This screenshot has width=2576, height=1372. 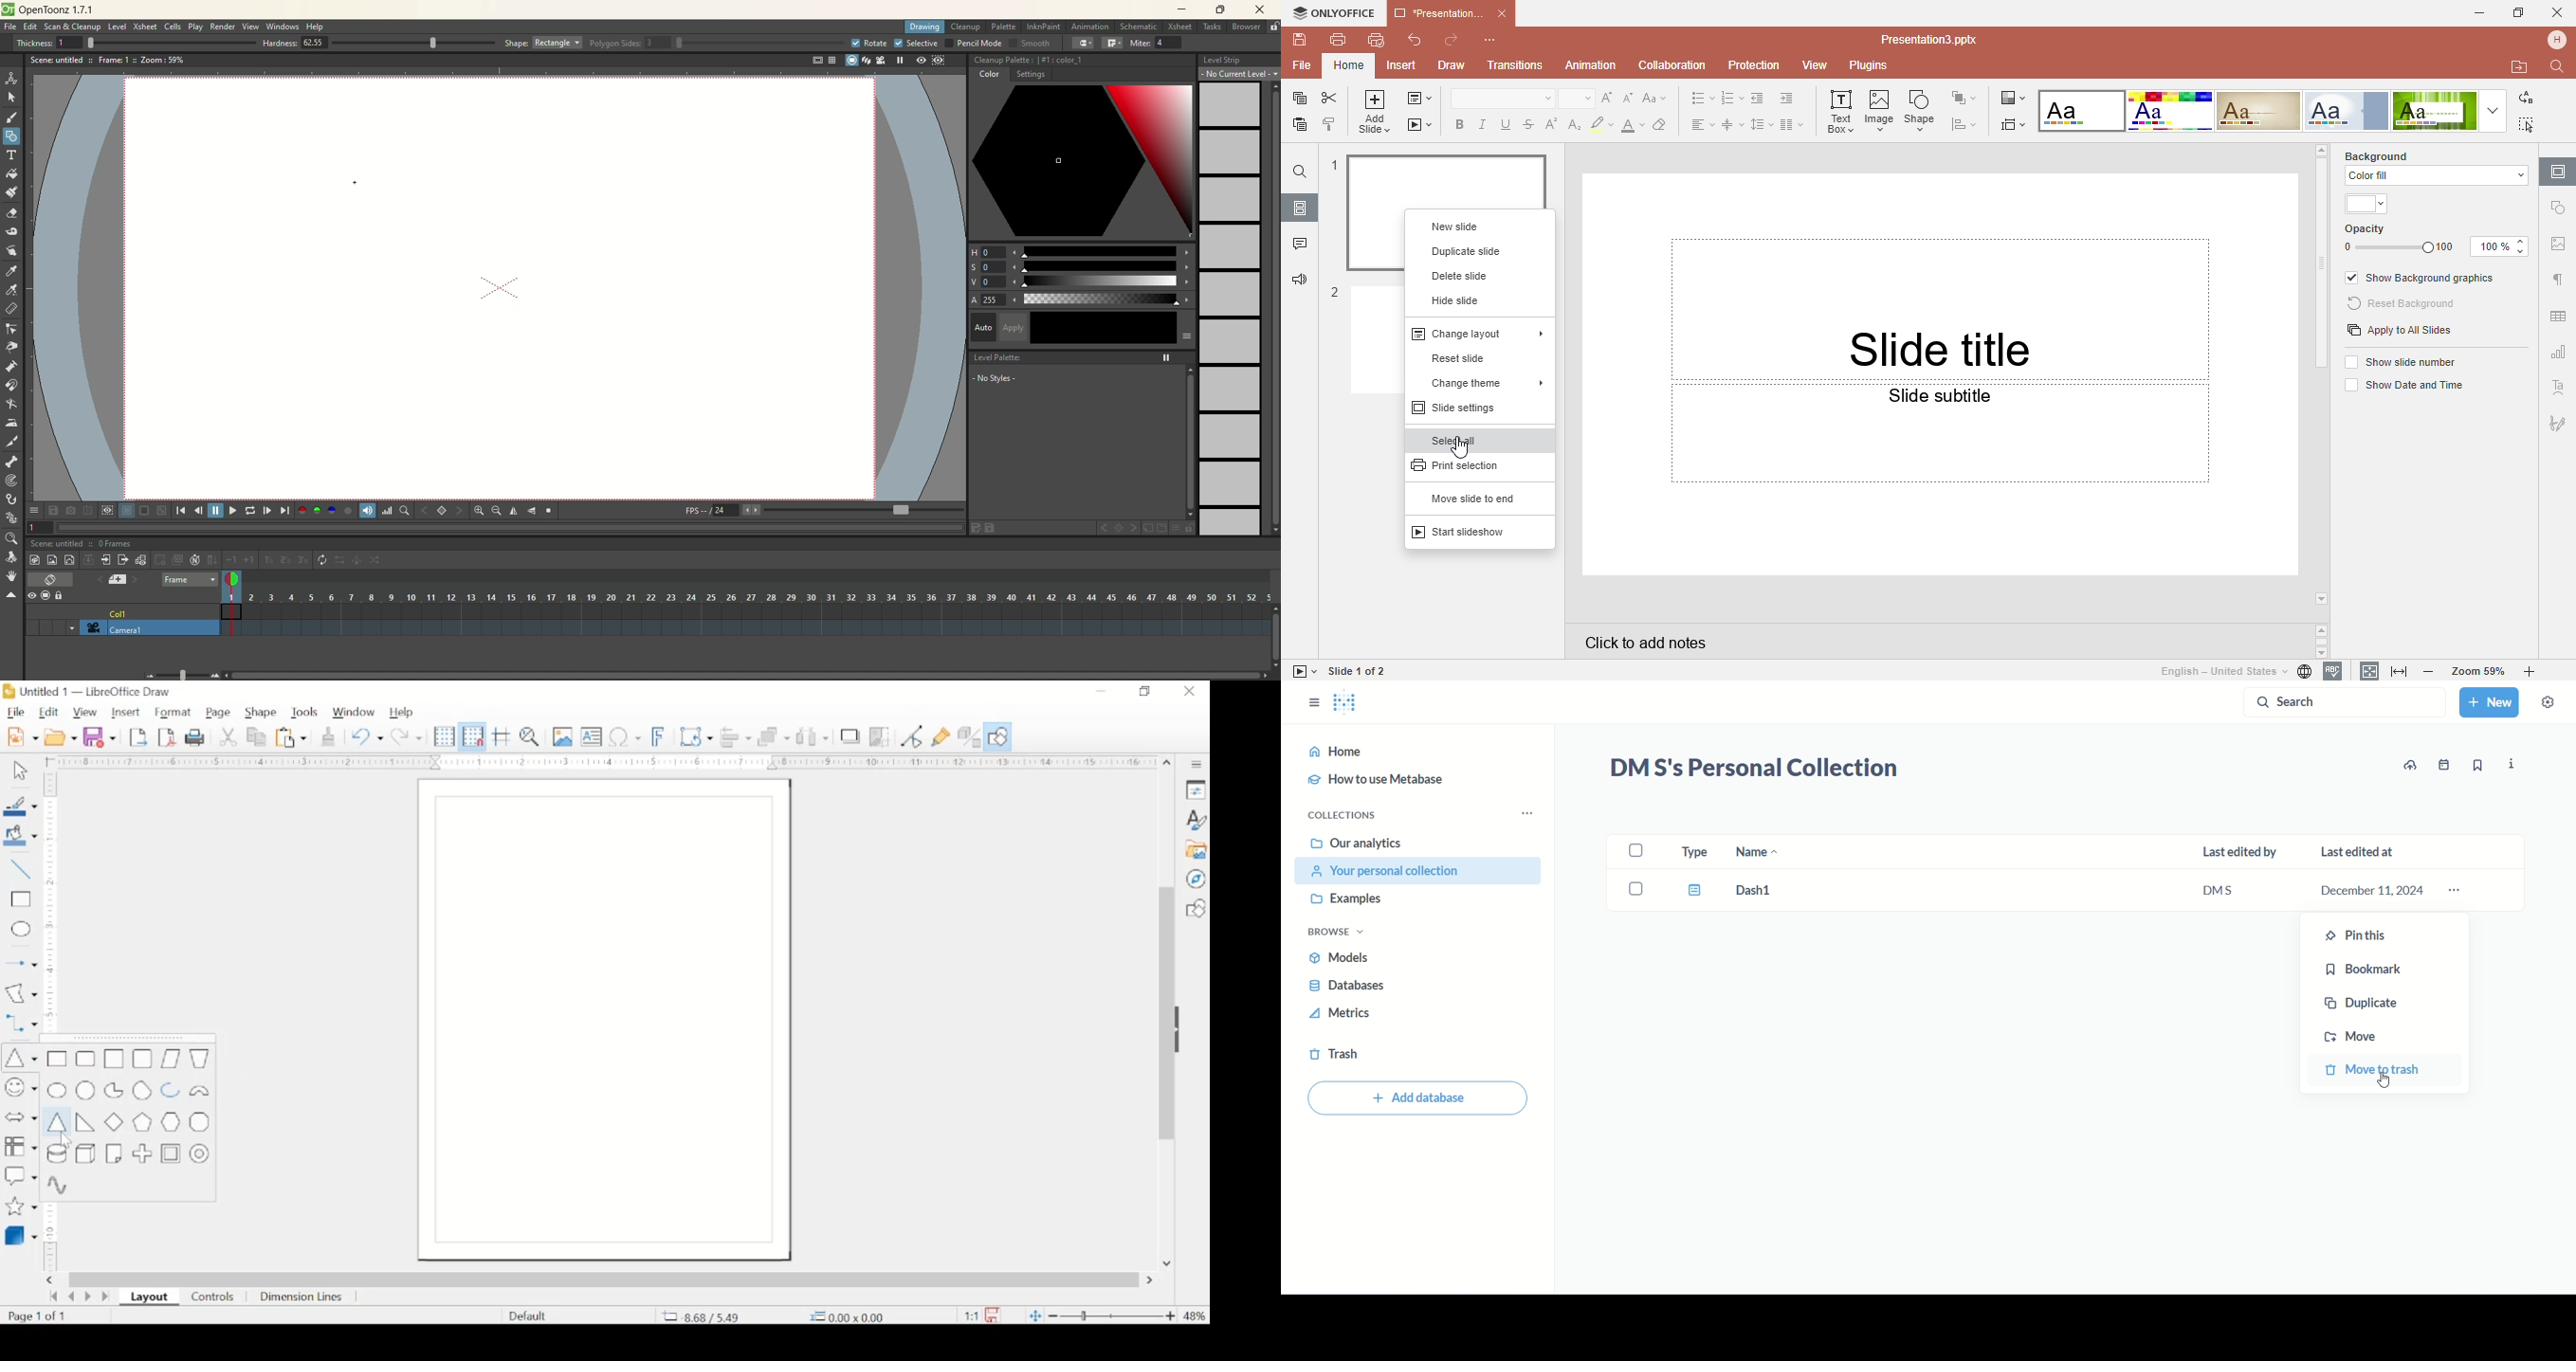 What do you see at coordinates (1501, 99) in the screenshot?
I see `Font` at bounding box center [1501, 99].